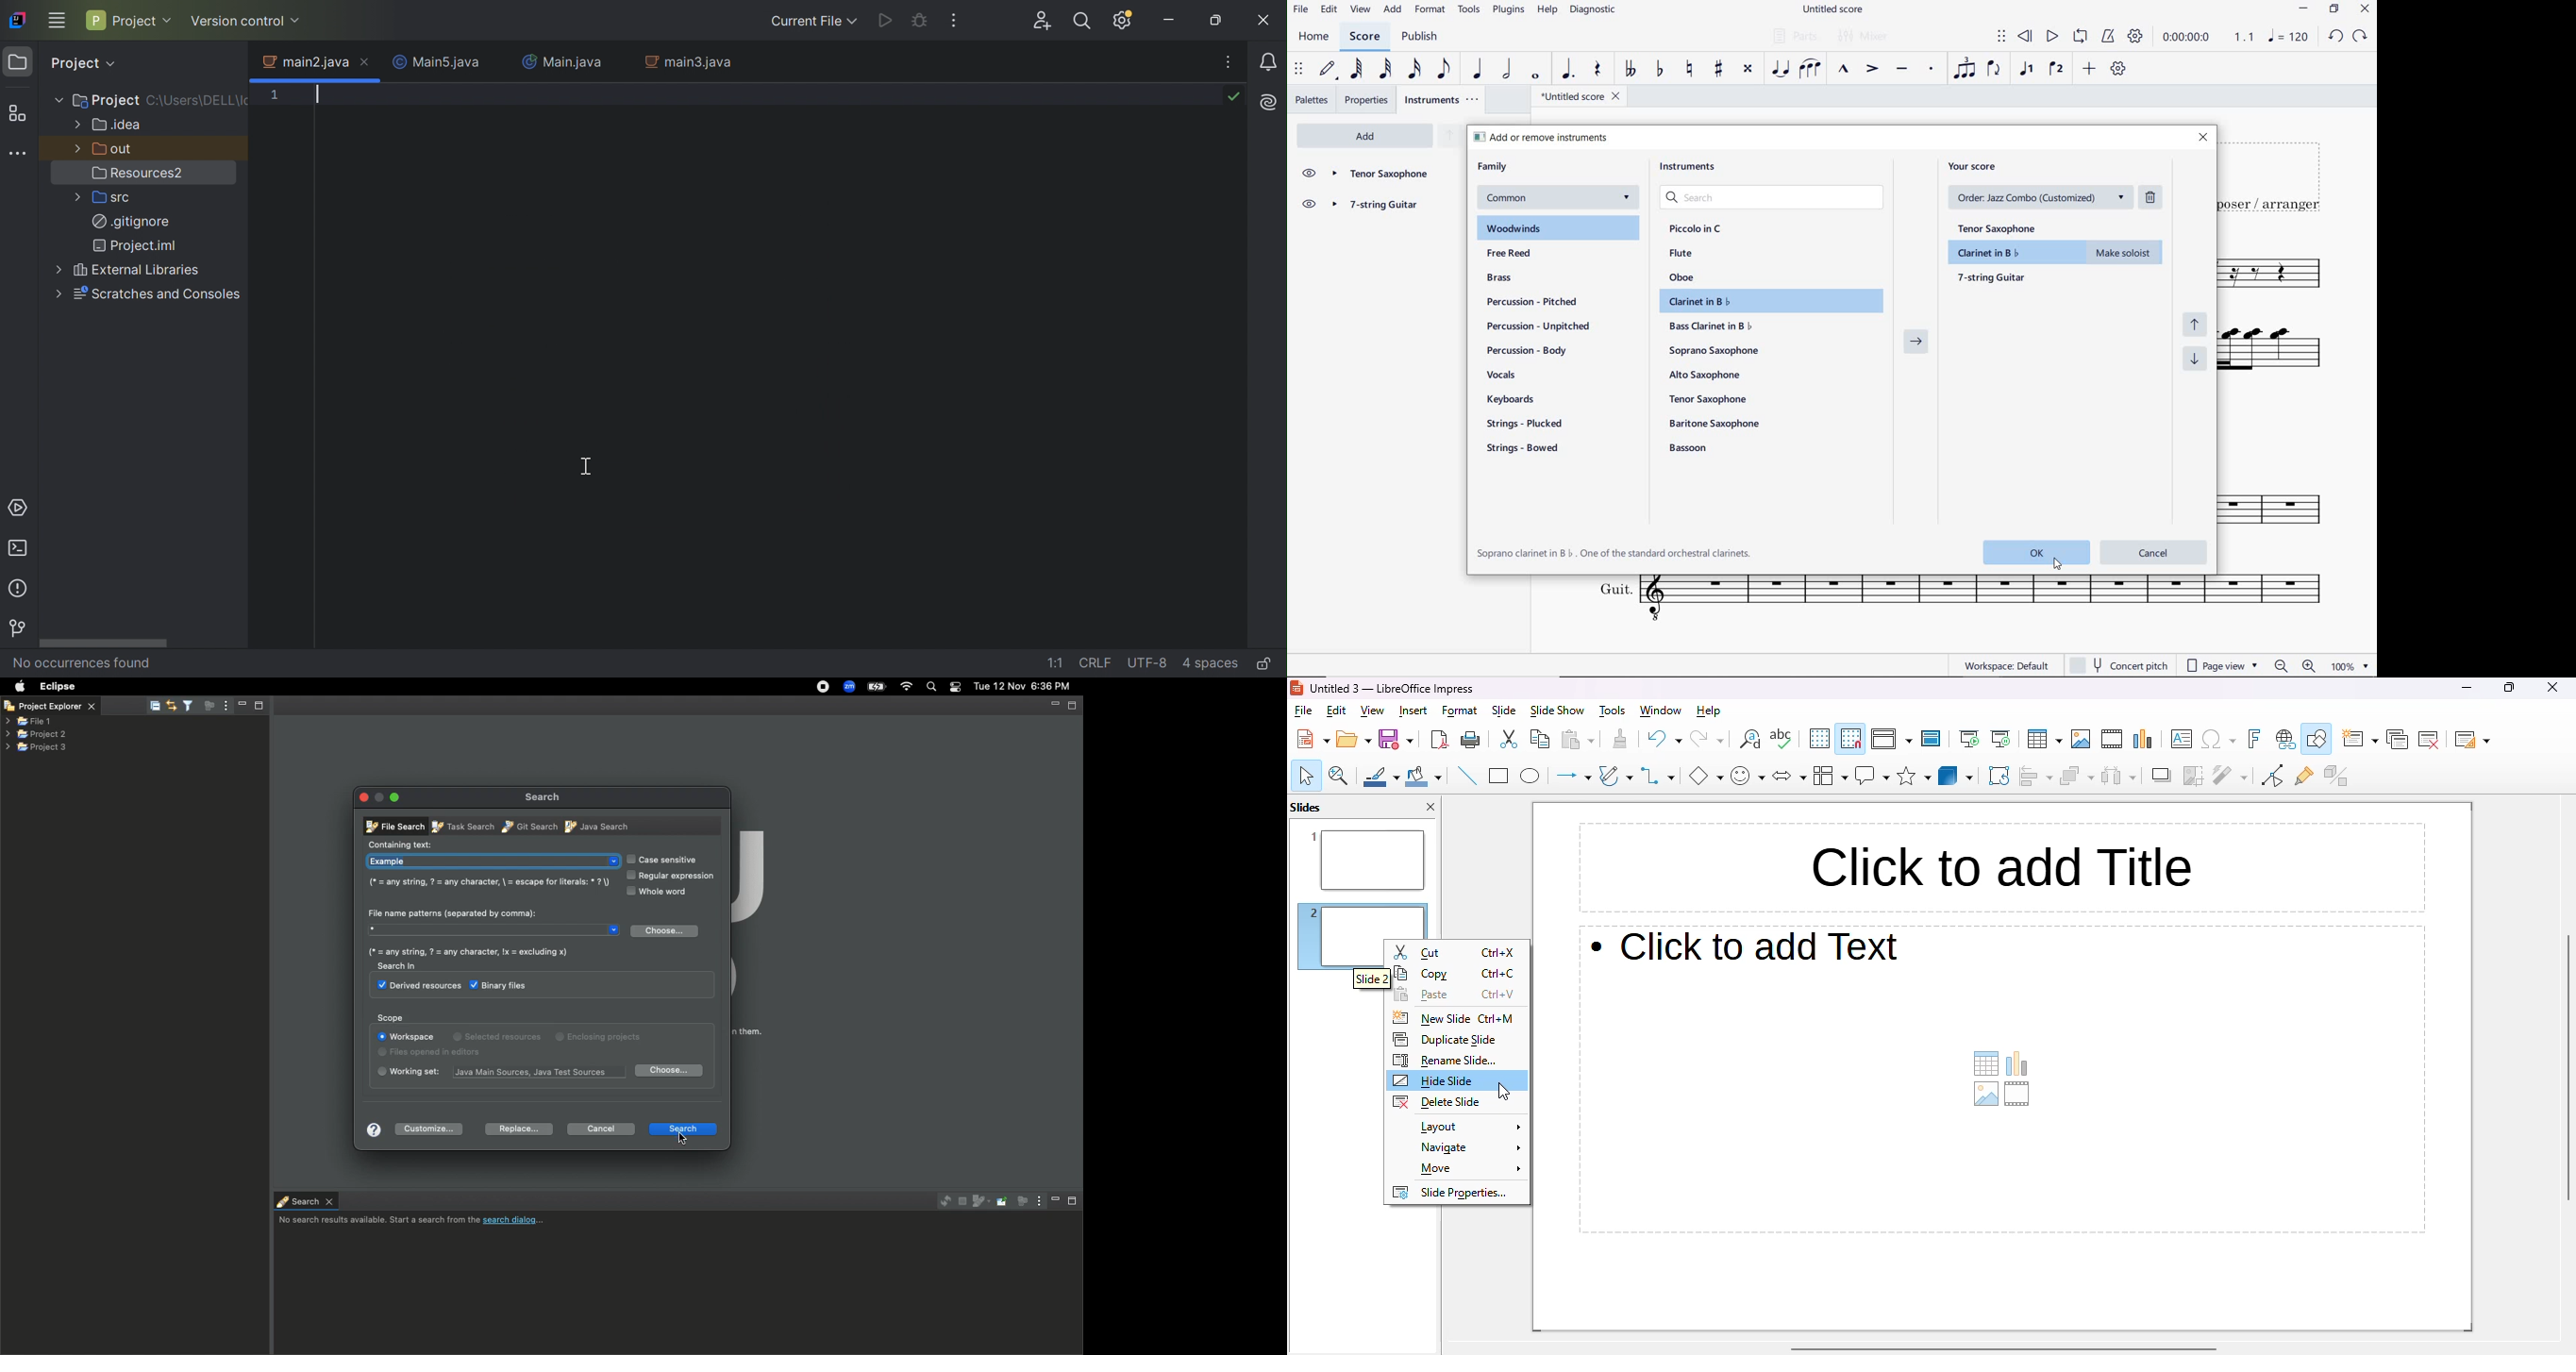 This screenshot has height=1372, width=2576. What do you see at coordinates (2000, 740) in the screenshot?
I see `start from current slide` at bounding box center [2000, 740].